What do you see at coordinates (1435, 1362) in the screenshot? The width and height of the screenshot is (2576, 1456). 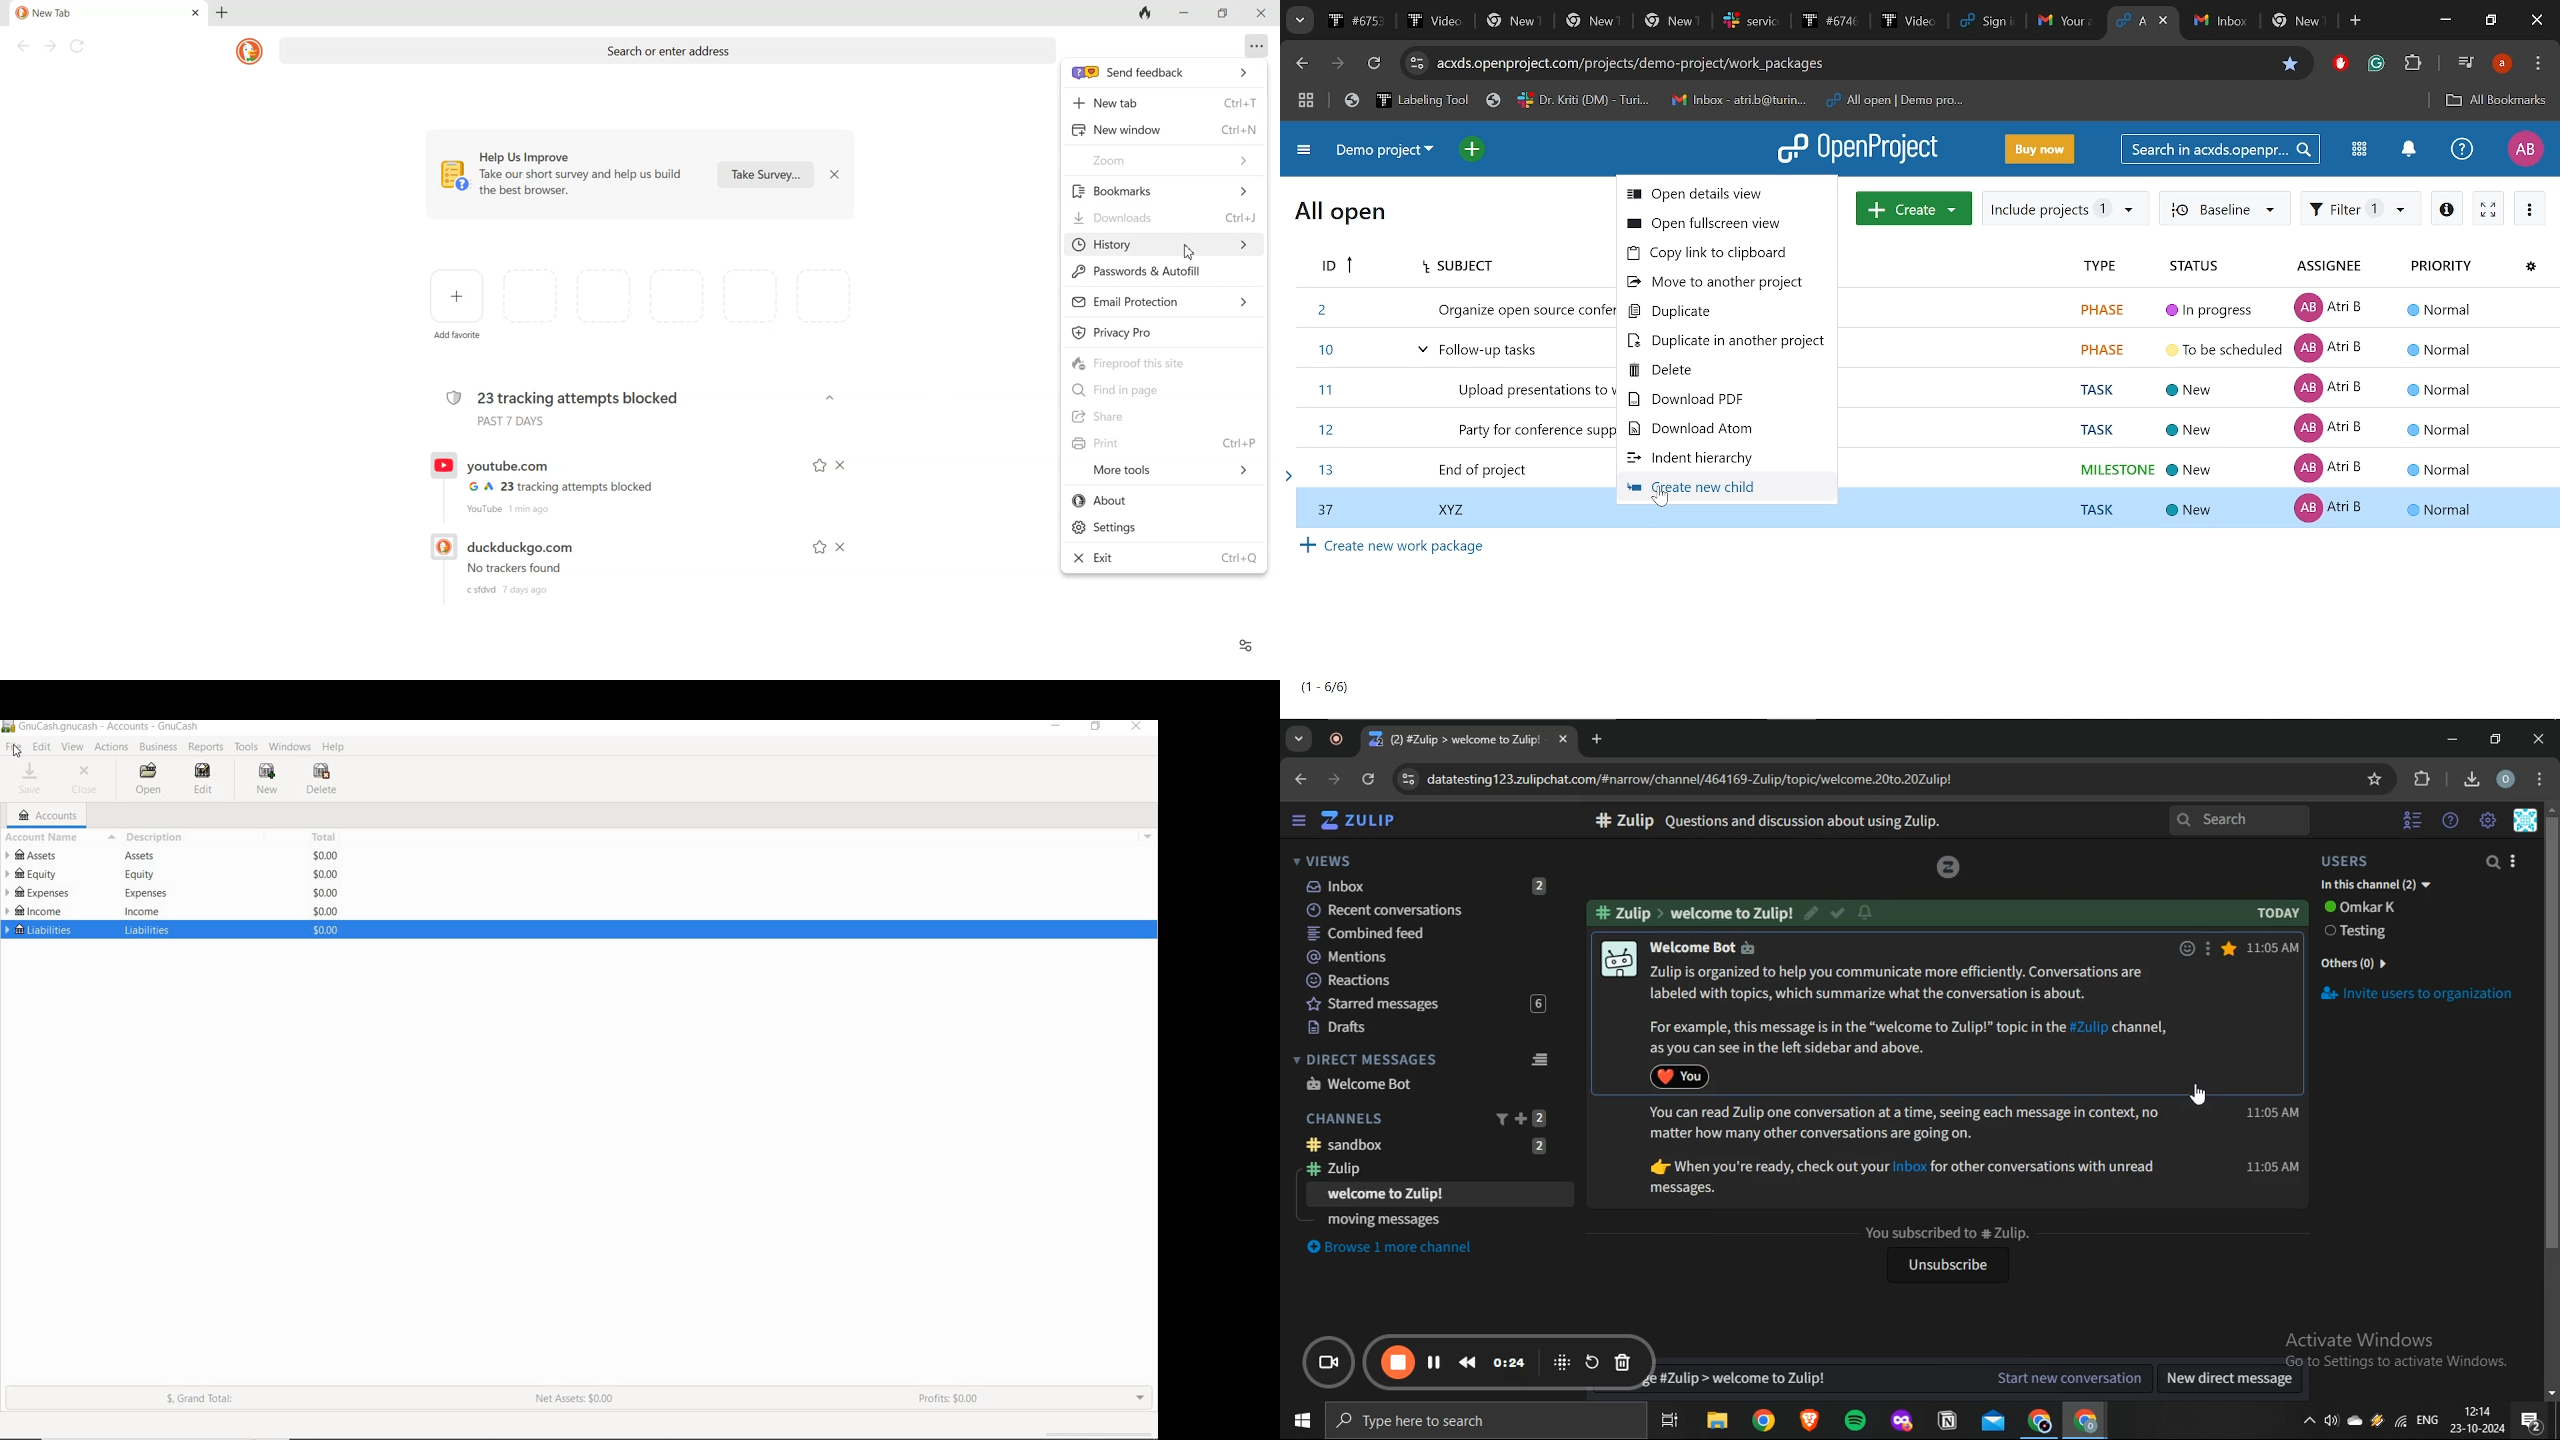 I see `play recording` at bounding box center [1435, 1362].